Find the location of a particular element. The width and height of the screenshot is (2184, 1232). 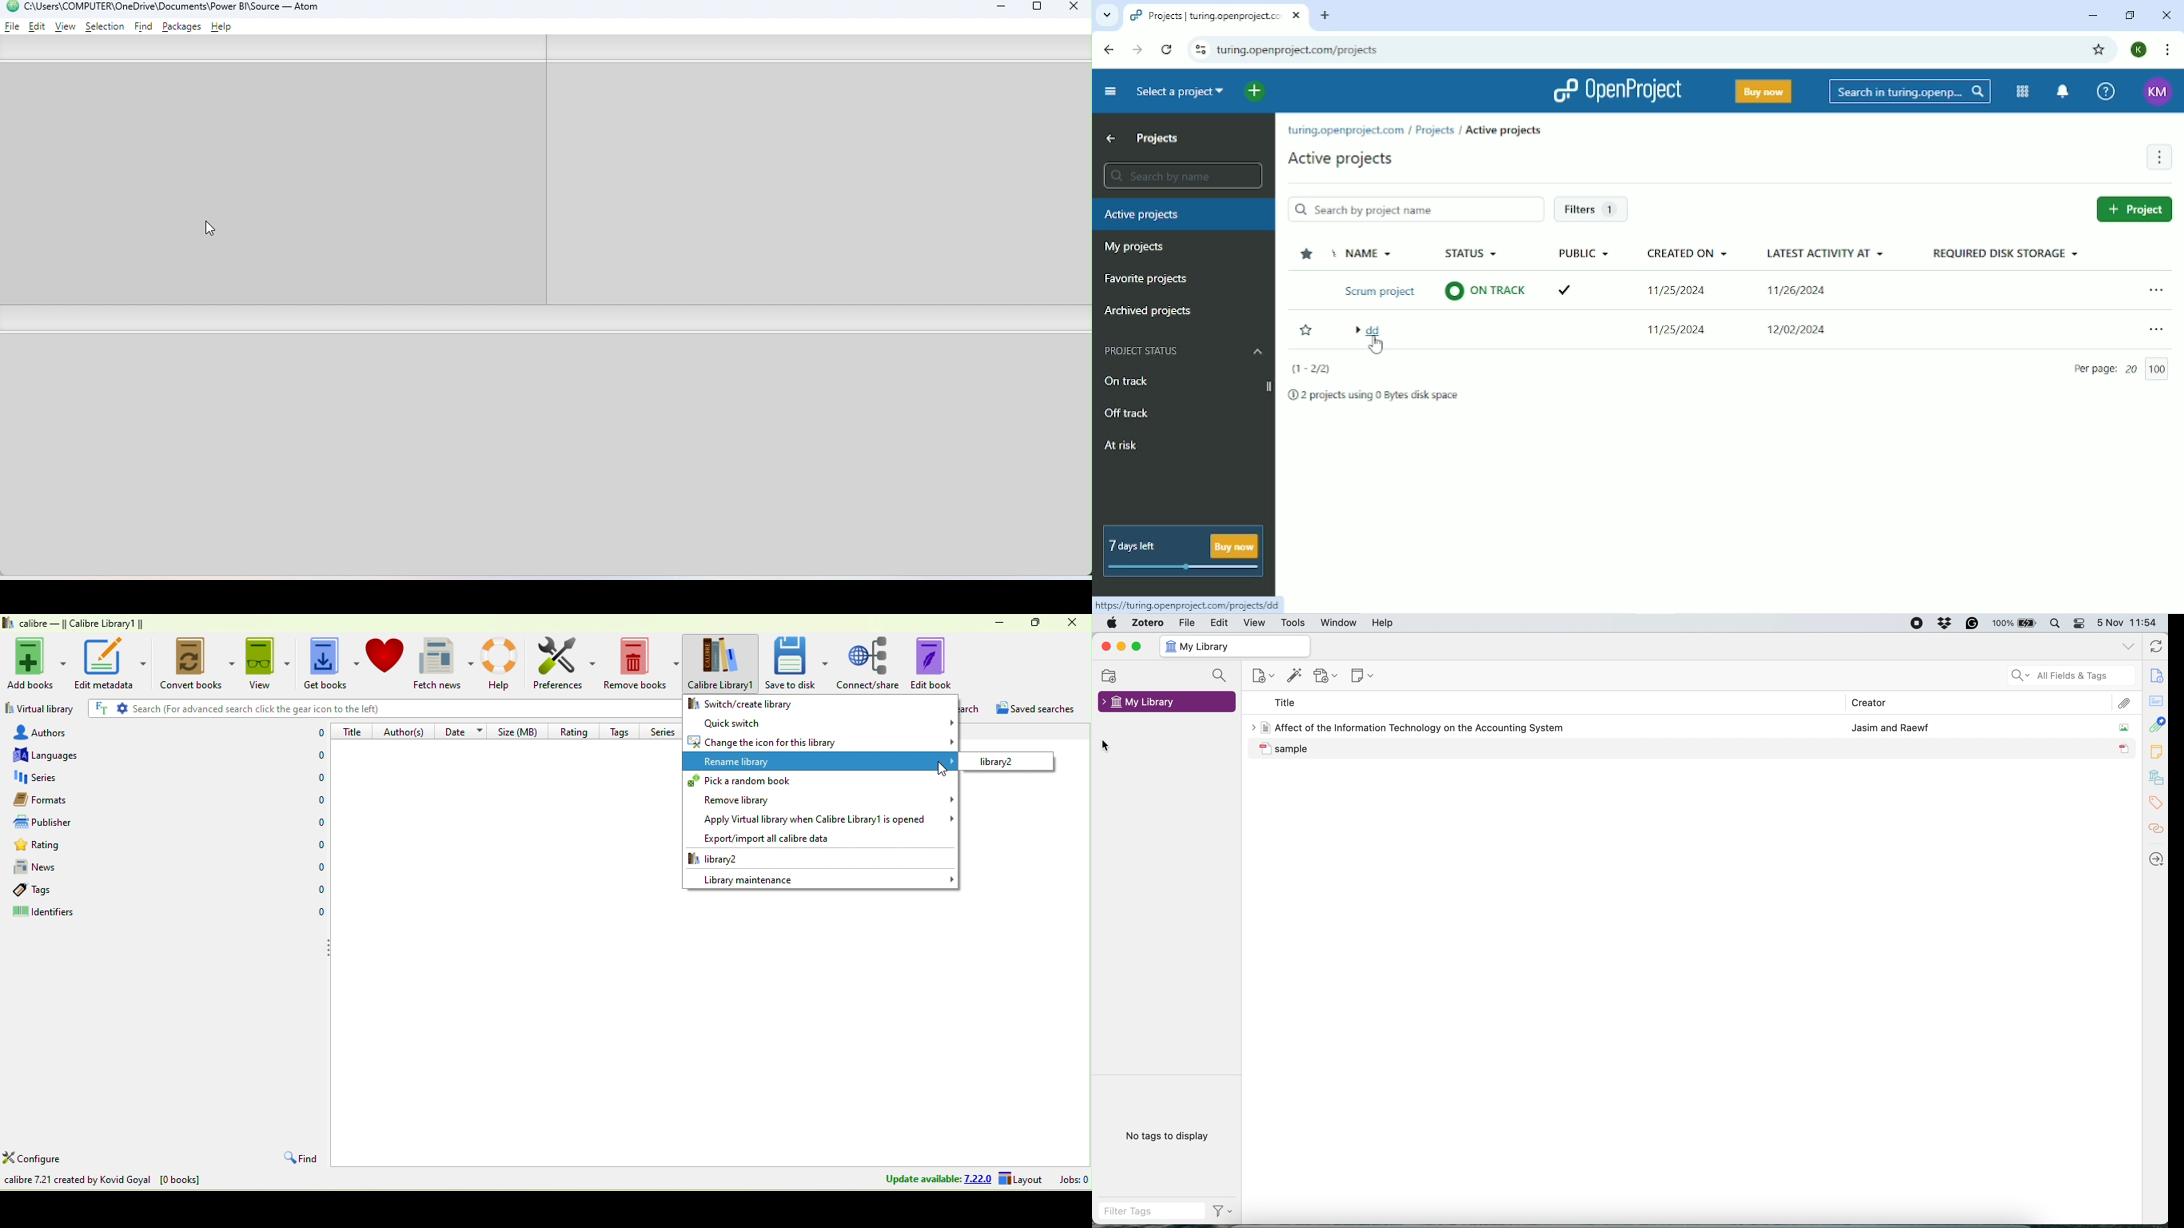

Latest activity at is located at coordinates (1823, 293).